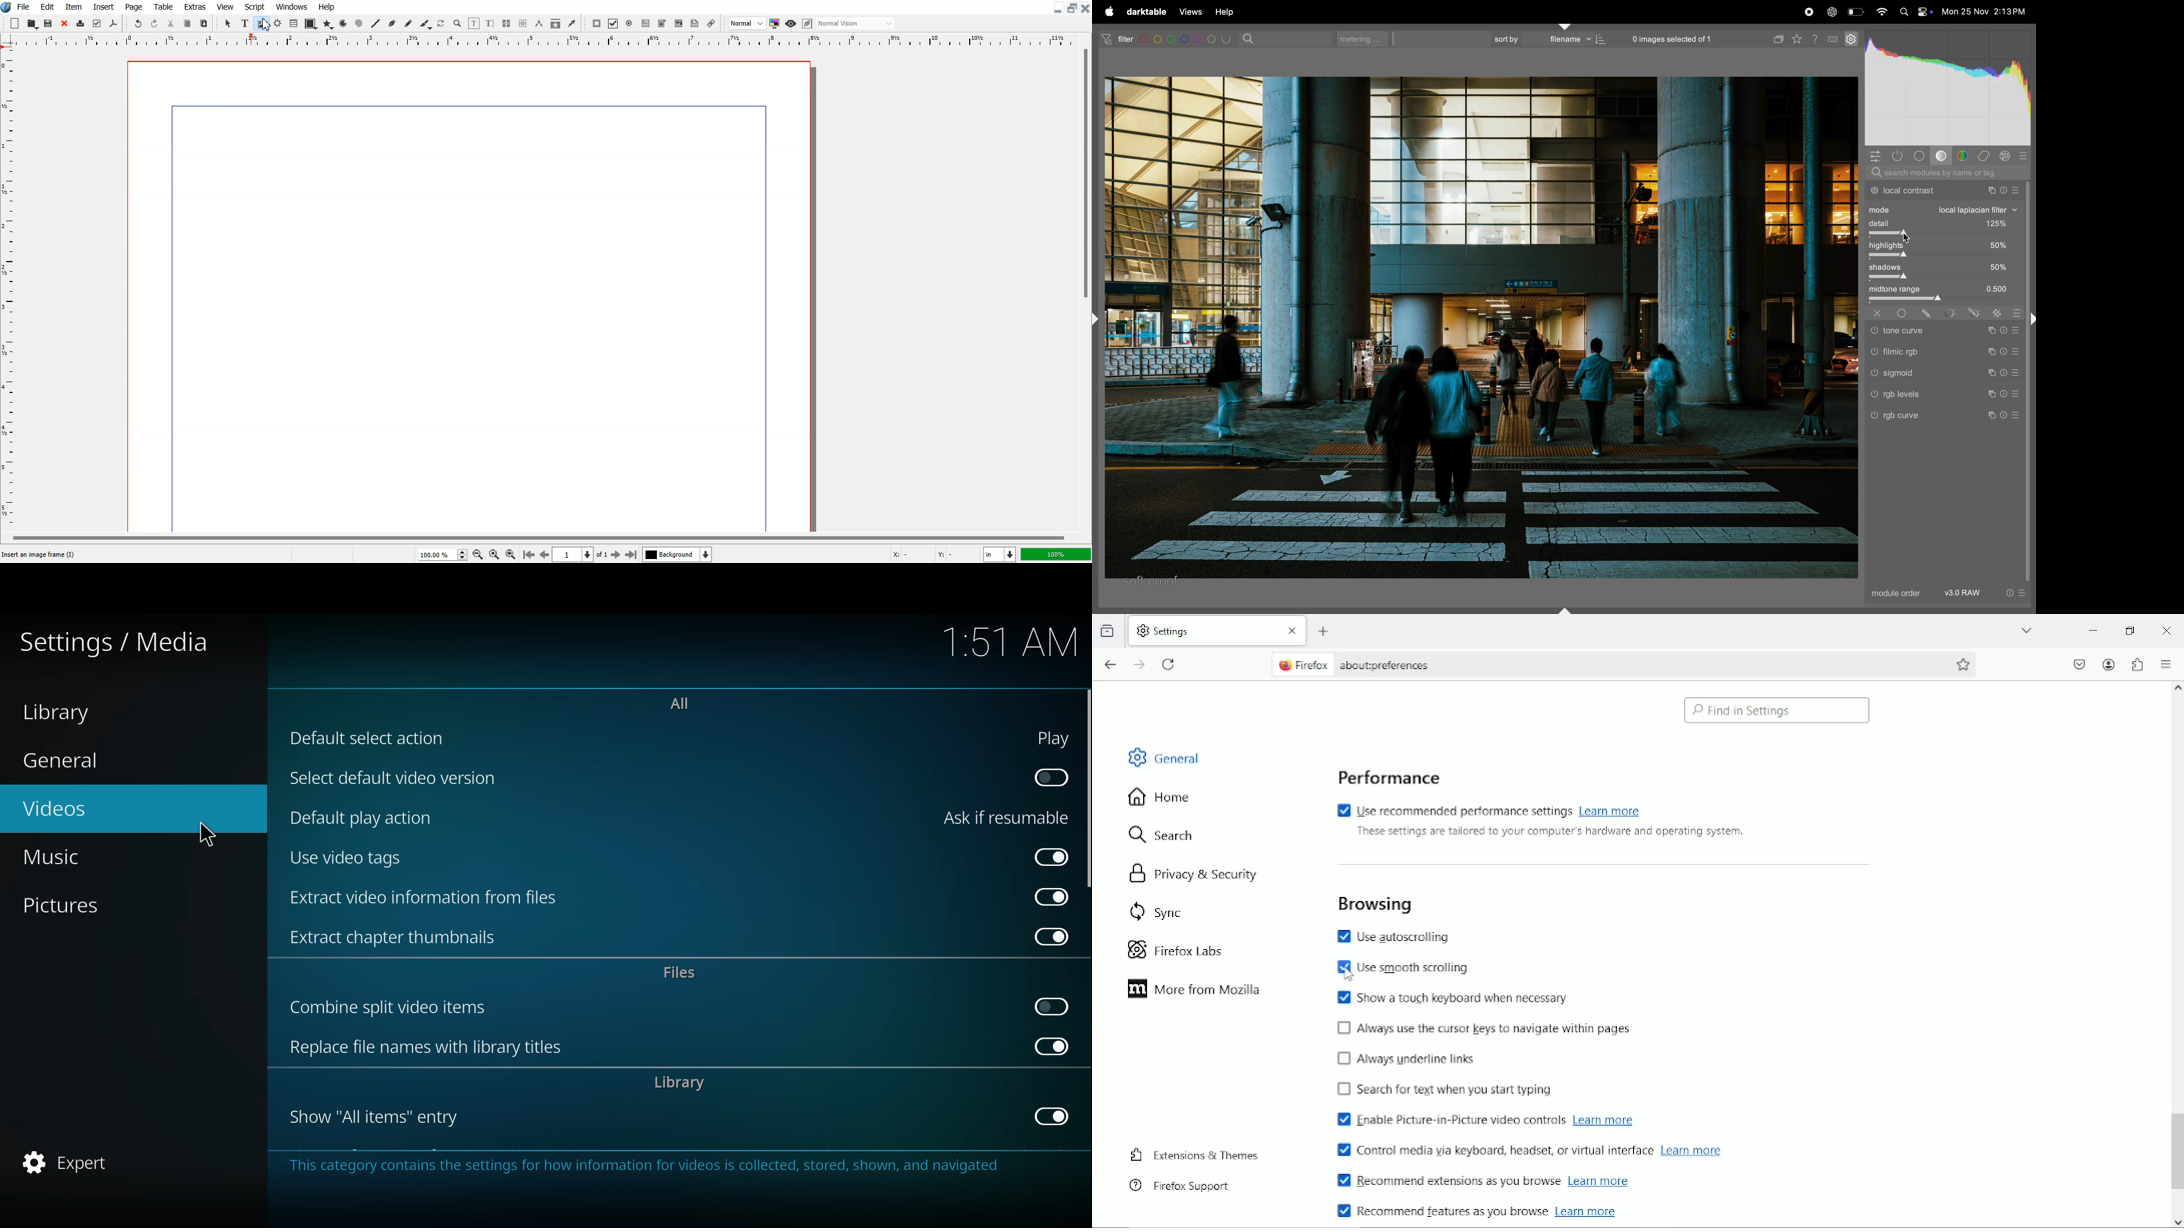 Image resolution: width=2184 pixels, height=1232 pixels. Describe the element at coordinates (1192, 1153) in the screenshot. I see `Extensions & Themes` at that location.